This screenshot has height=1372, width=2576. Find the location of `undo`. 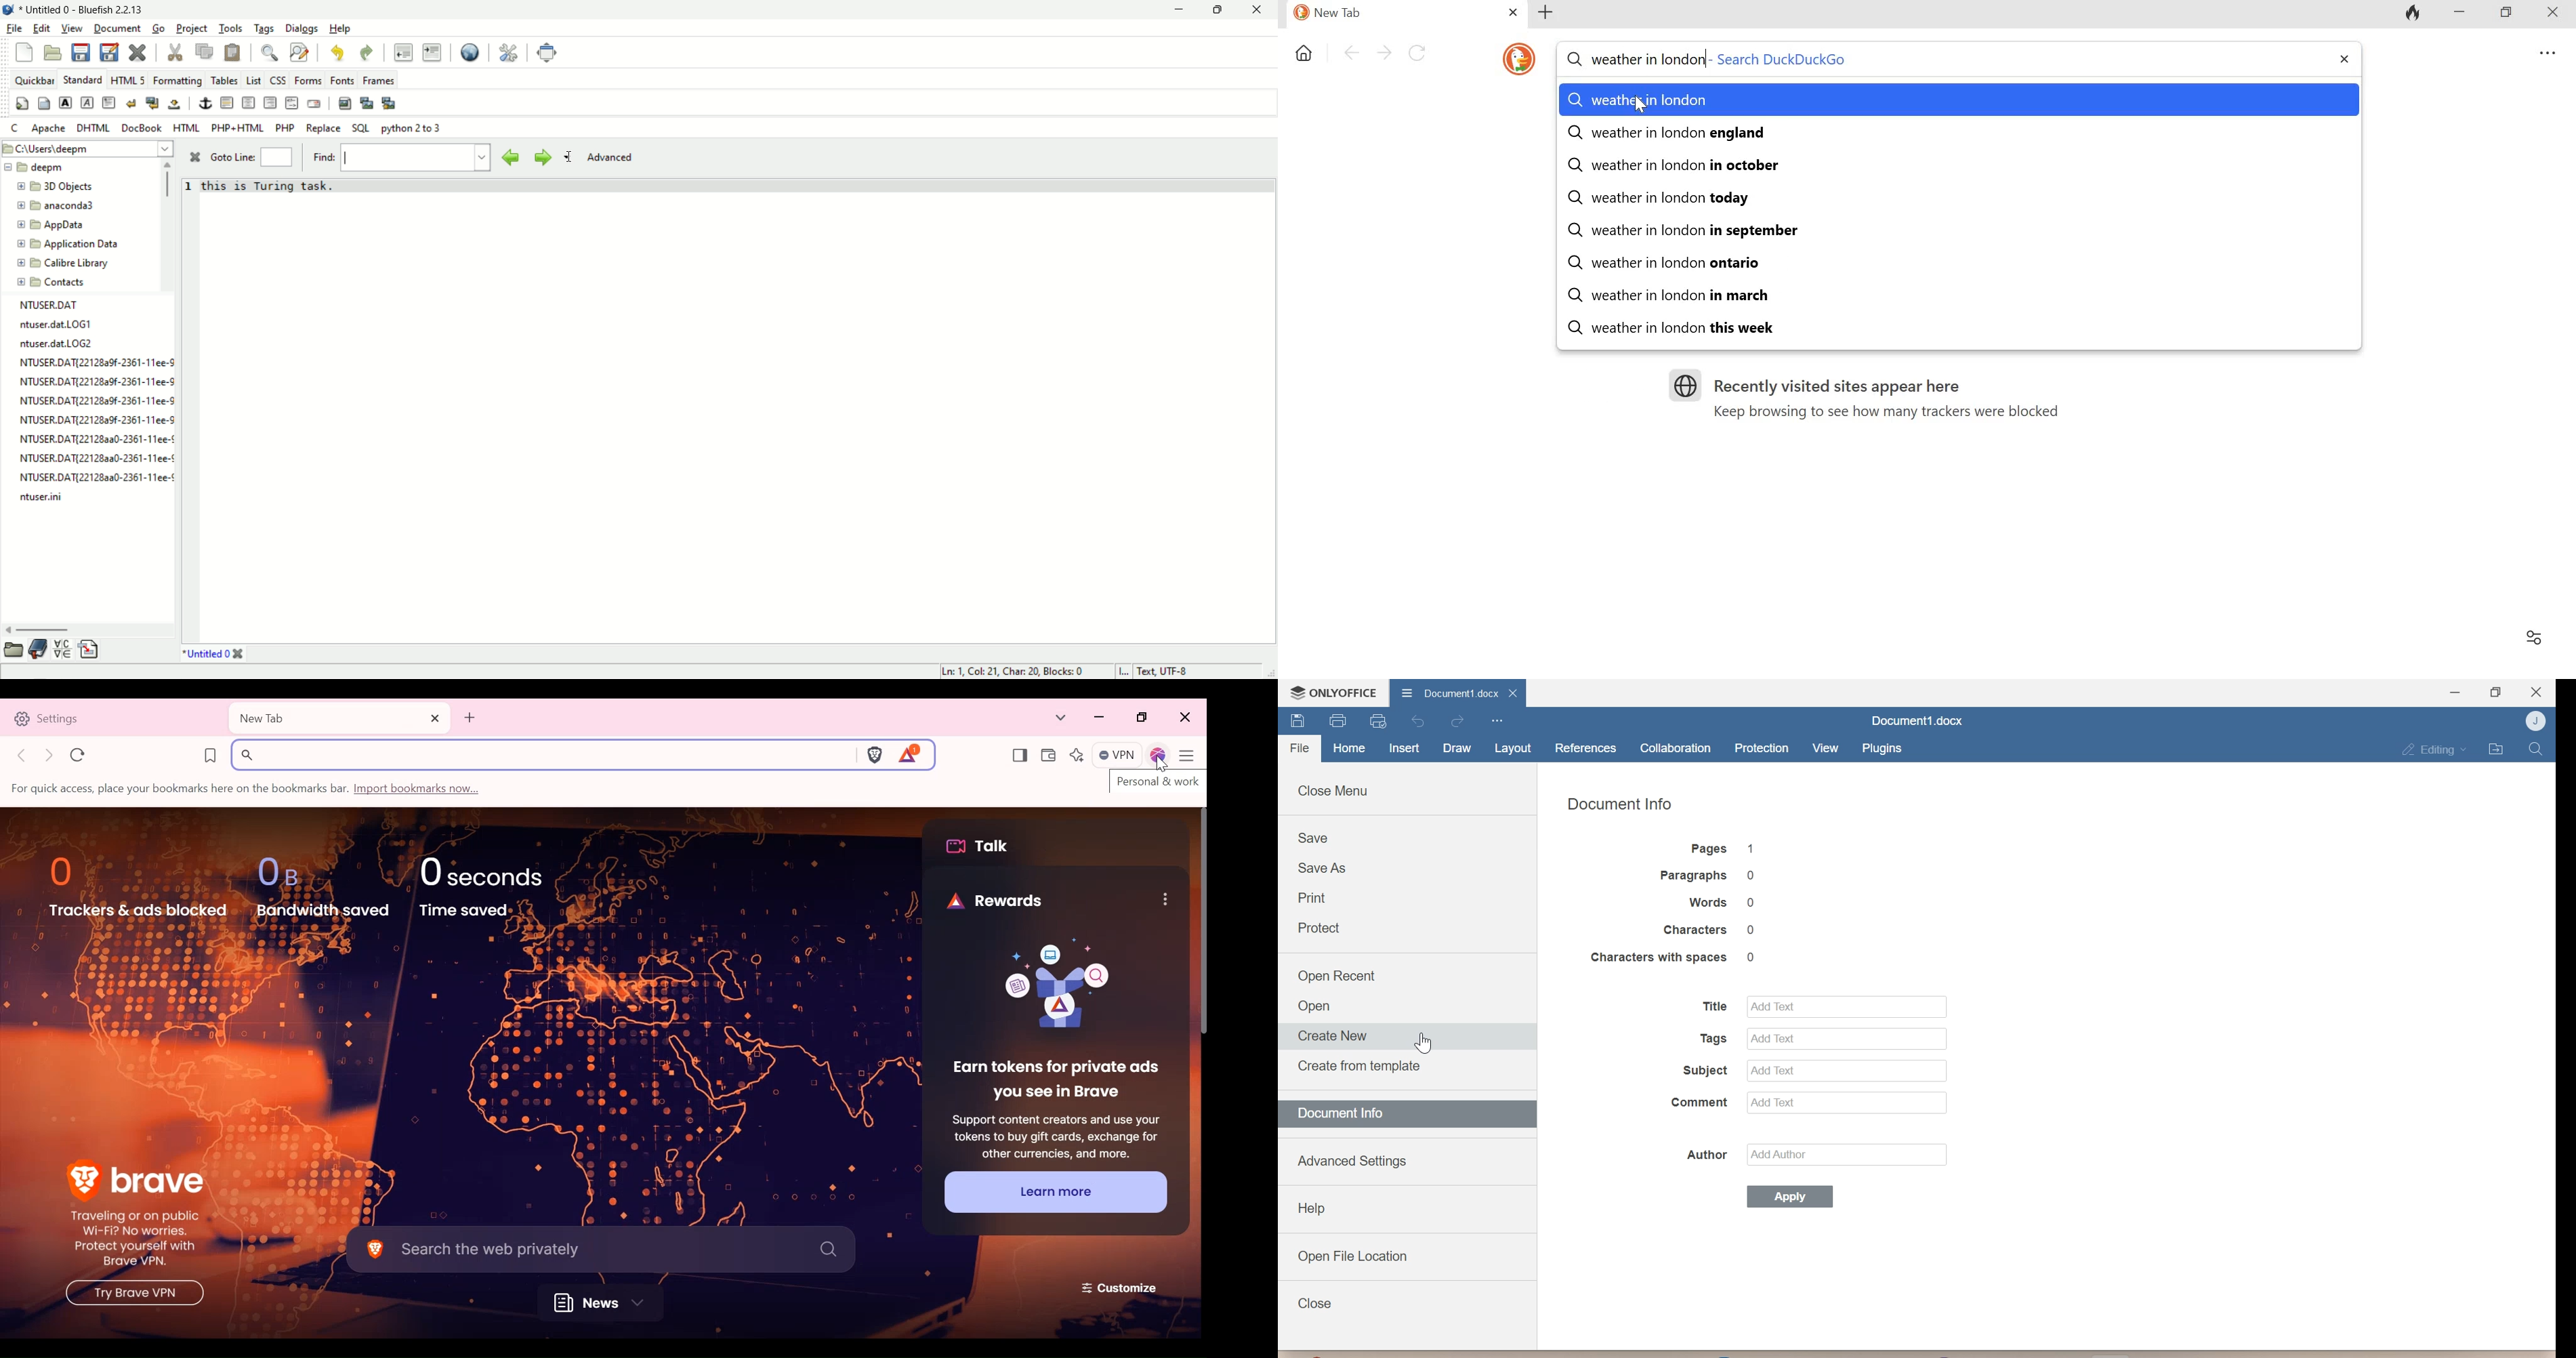

undo is located at coordinates (336, 54).